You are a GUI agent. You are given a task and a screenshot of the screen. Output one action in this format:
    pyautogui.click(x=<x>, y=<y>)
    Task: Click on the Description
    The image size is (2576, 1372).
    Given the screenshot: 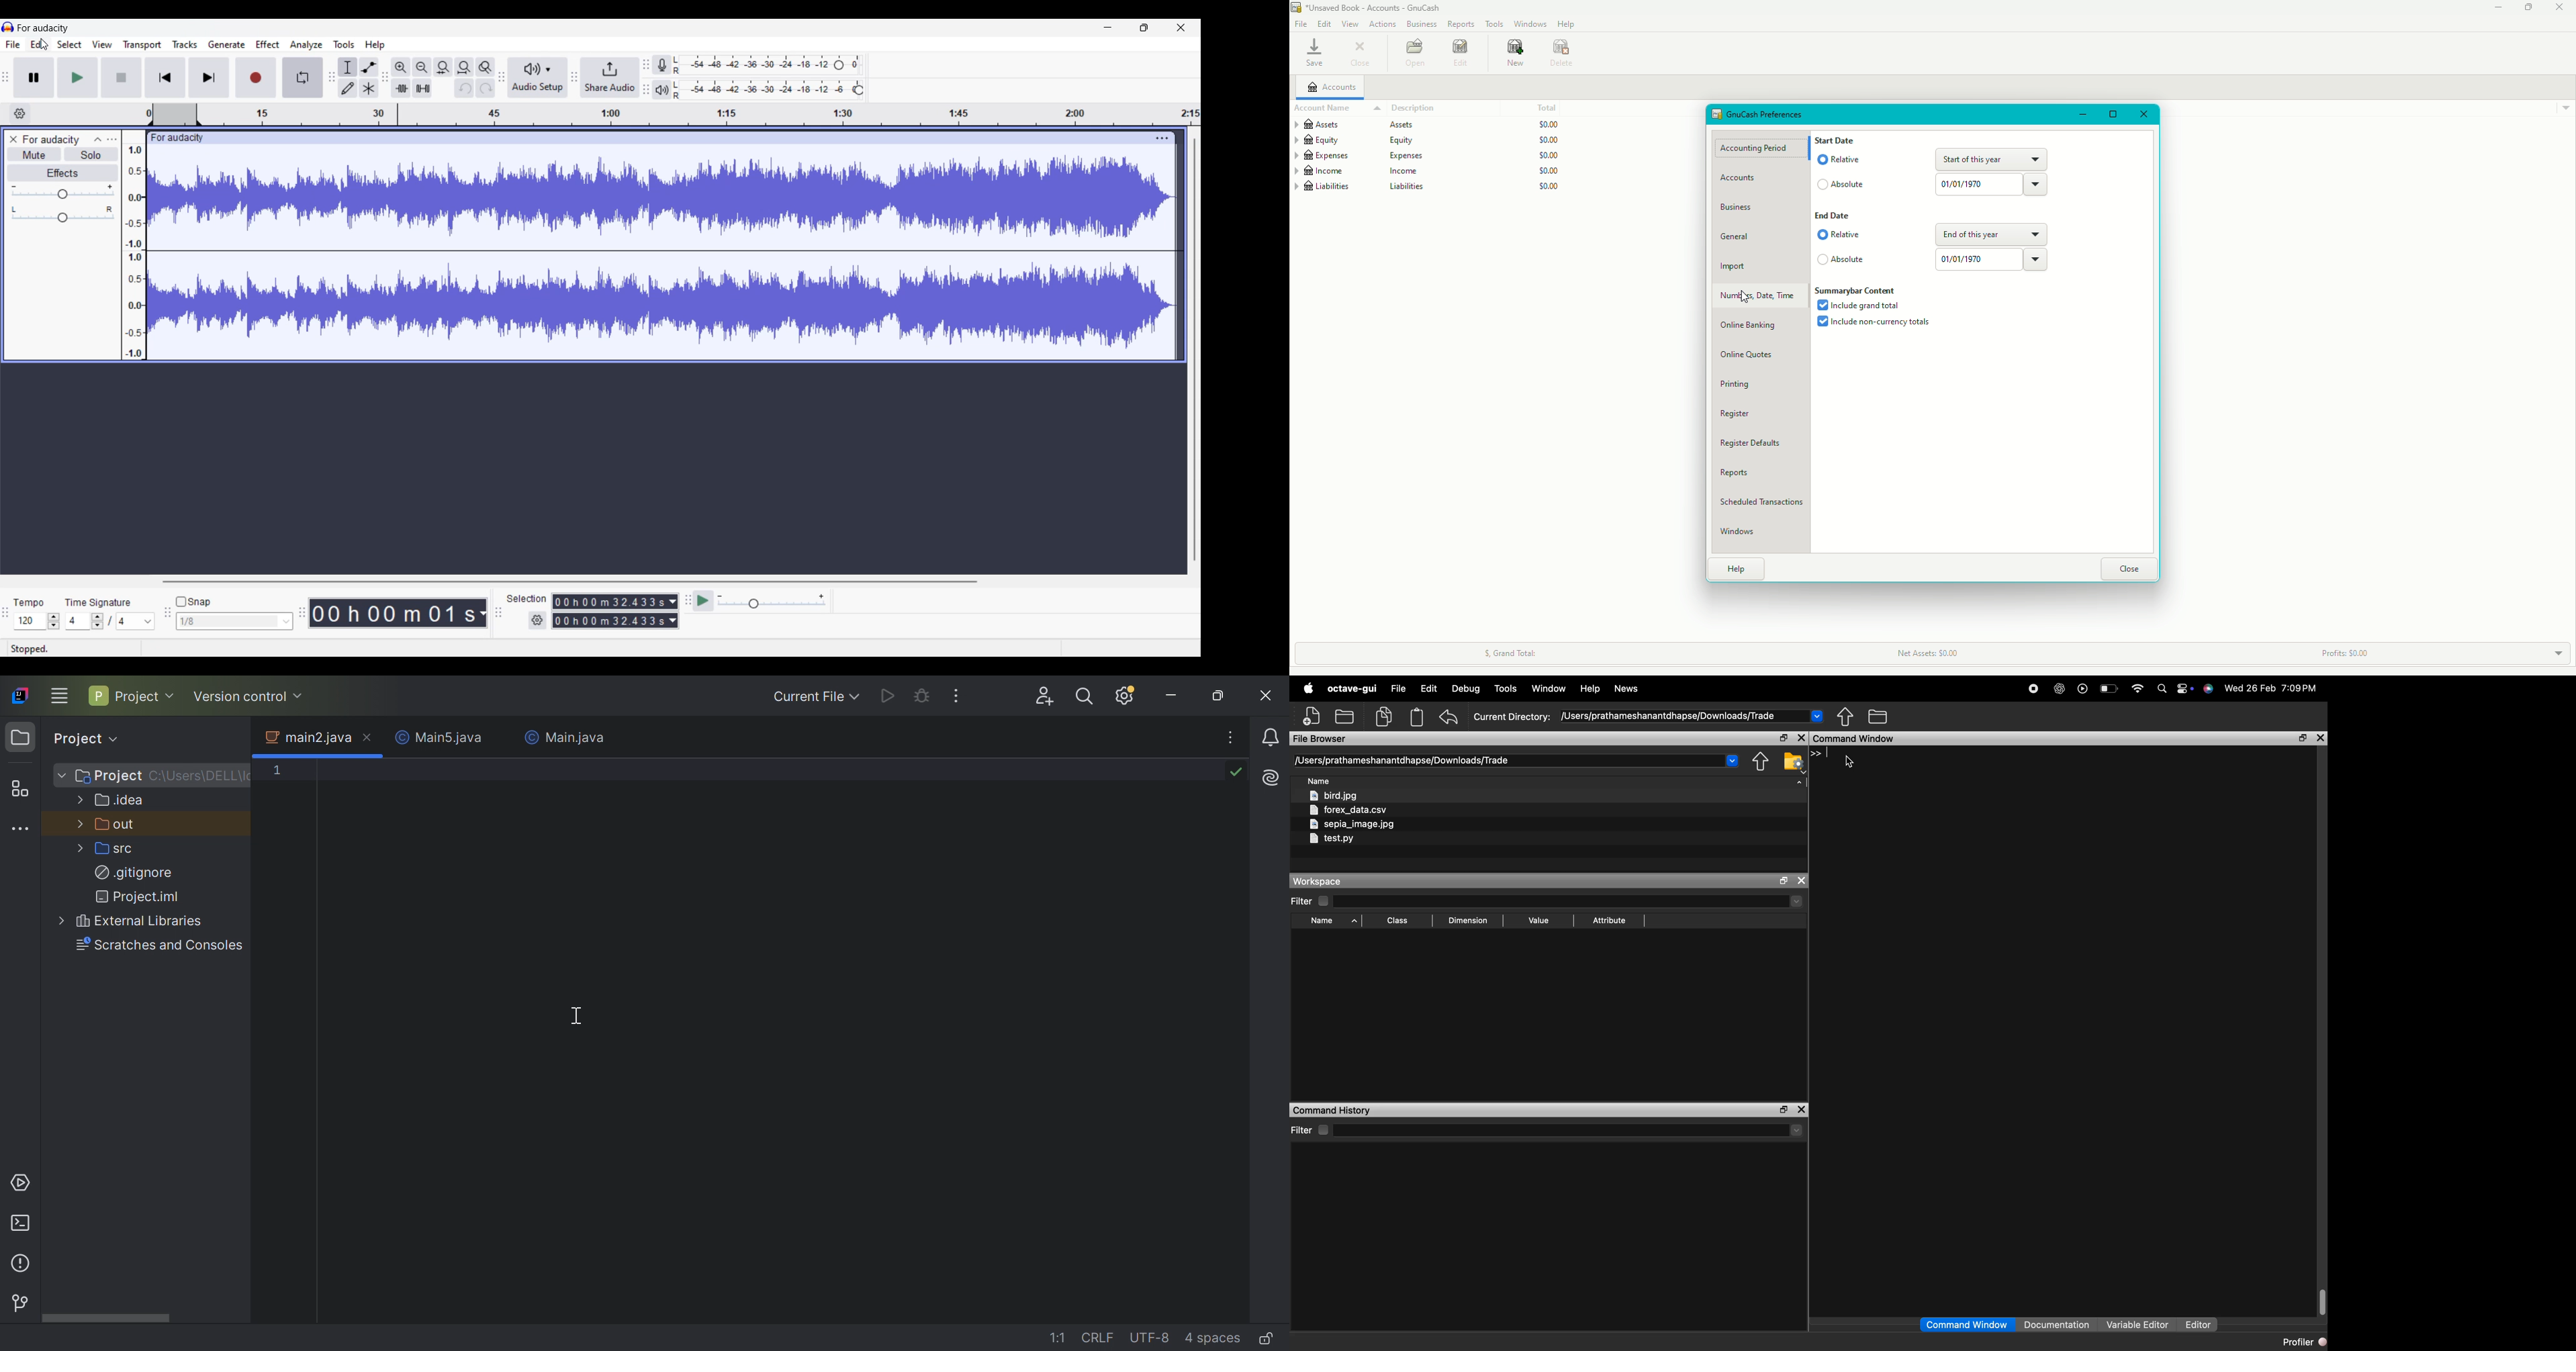 What is the action you would take?
    pyautogui.click(x=1406, y=107)
    